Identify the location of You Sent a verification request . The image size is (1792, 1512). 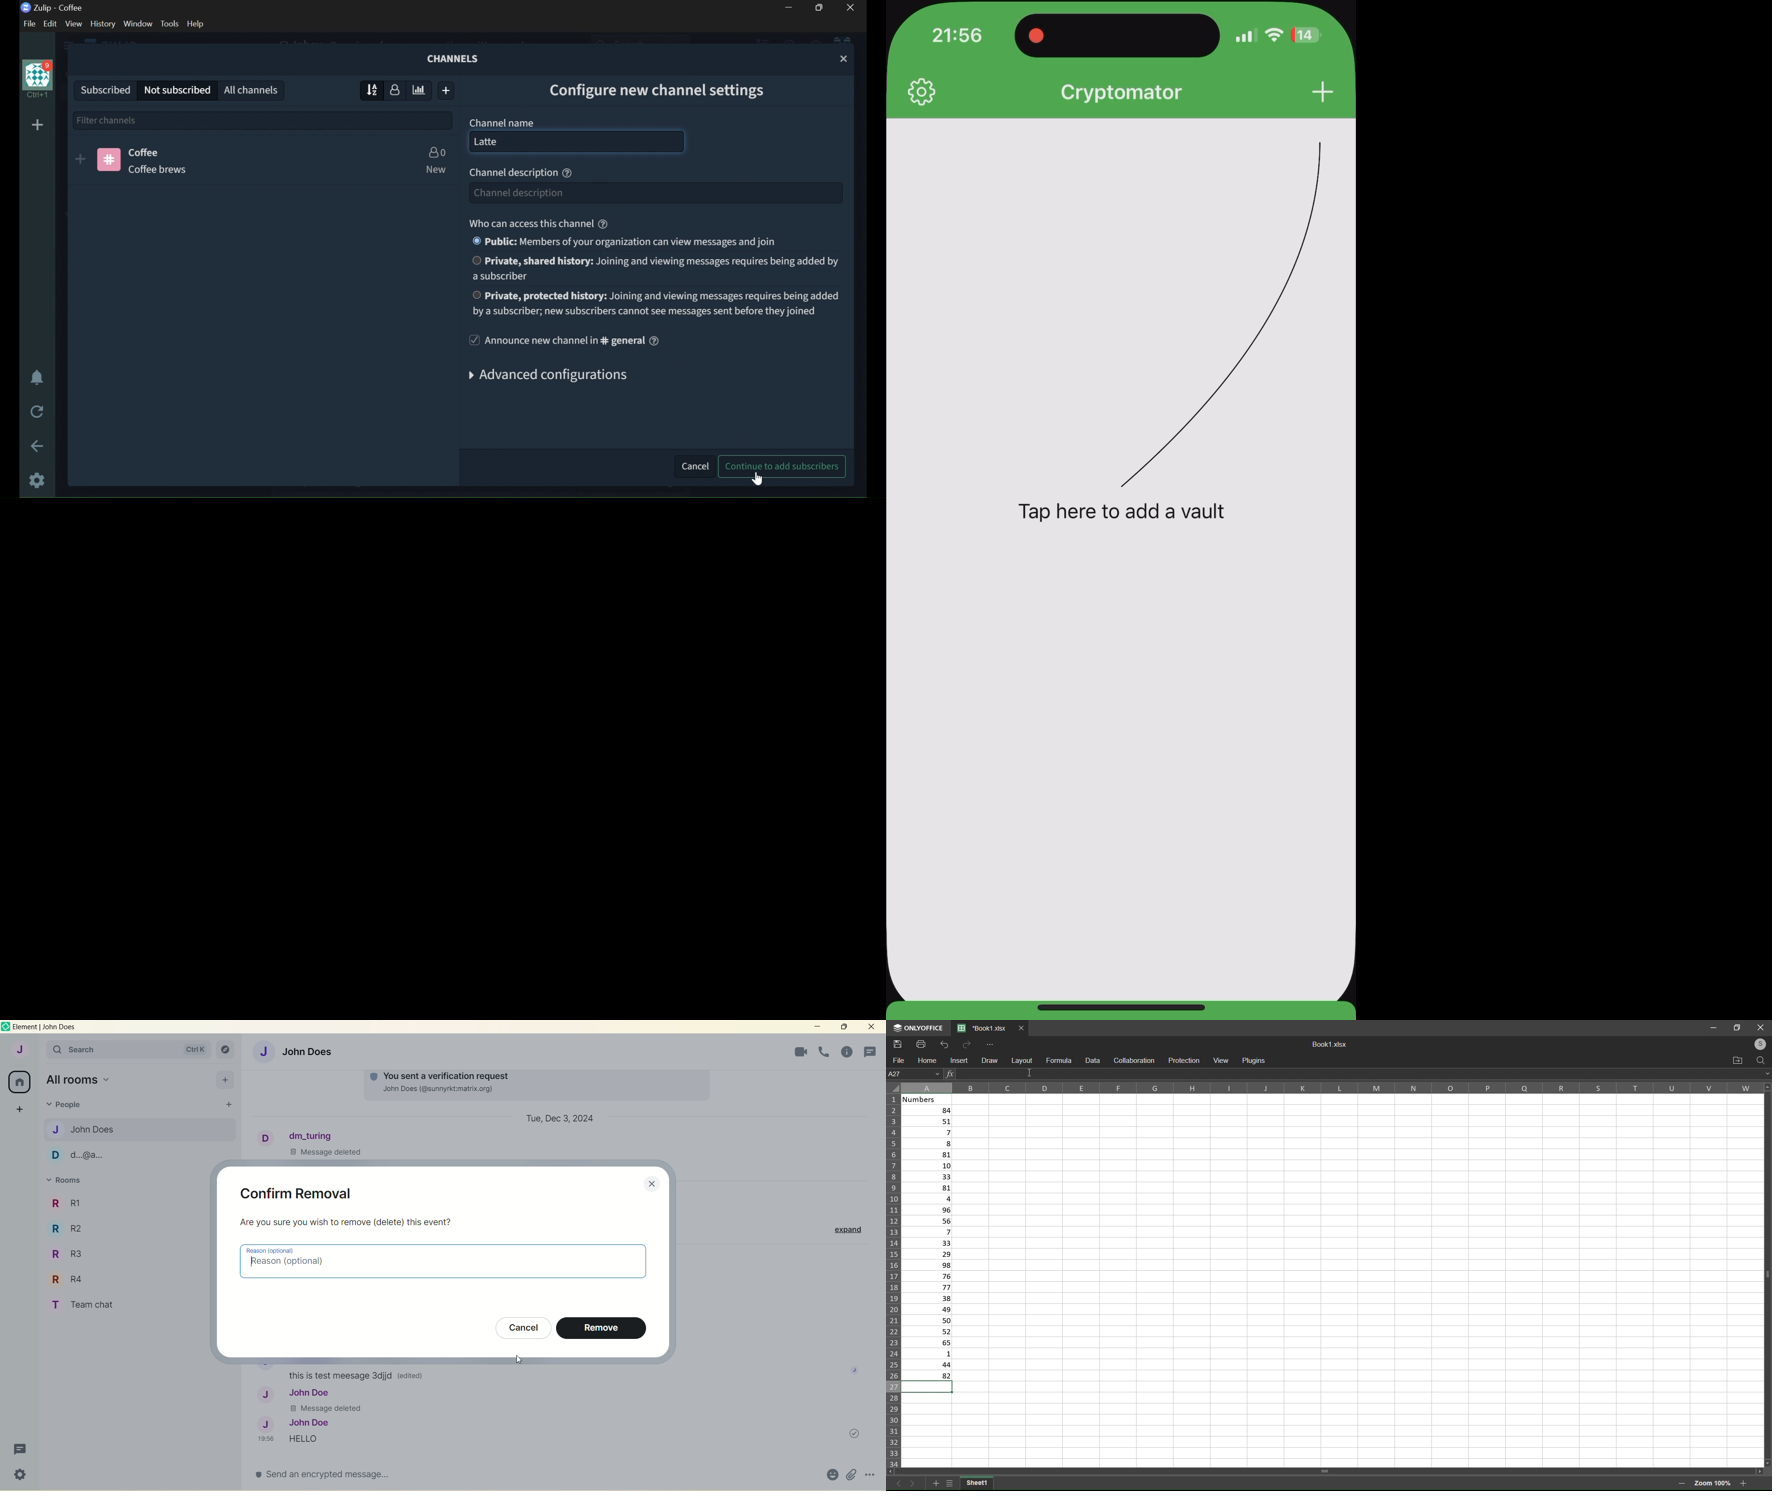
(439, 1074).